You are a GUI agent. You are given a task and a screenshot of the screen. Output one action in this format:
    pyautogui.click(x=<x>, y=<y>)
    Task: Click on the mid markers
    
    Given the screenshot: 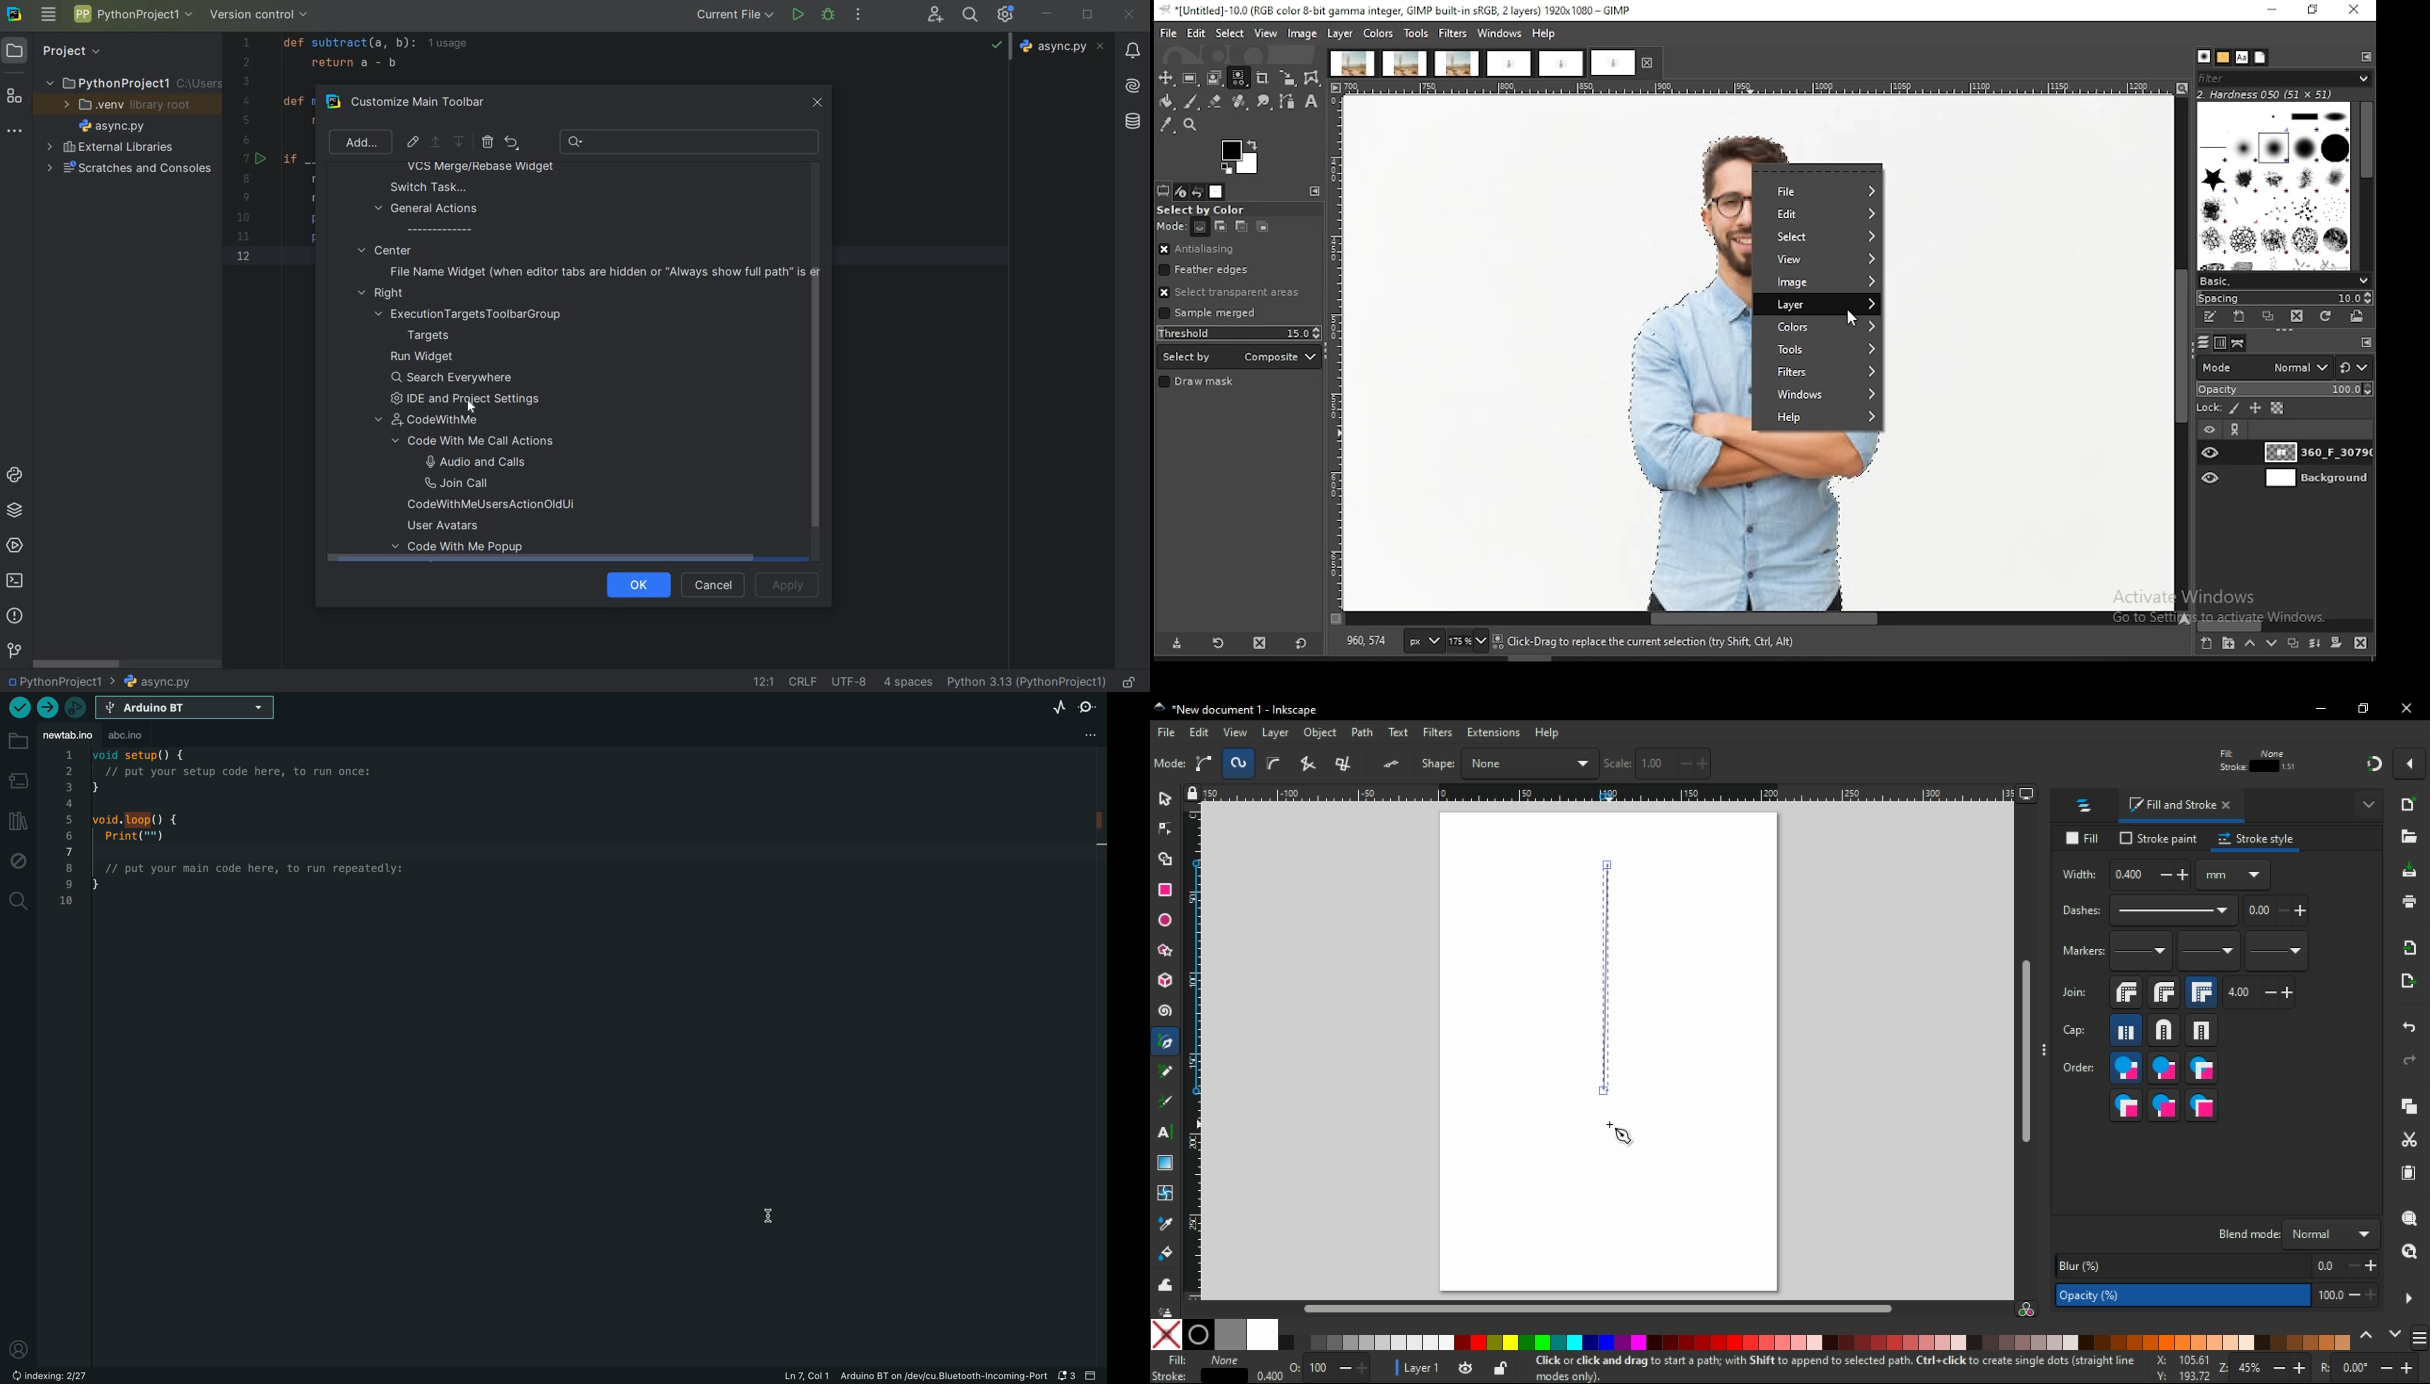 What is the action you would take?
    pyautogui.click(x=2208, y=952)
    